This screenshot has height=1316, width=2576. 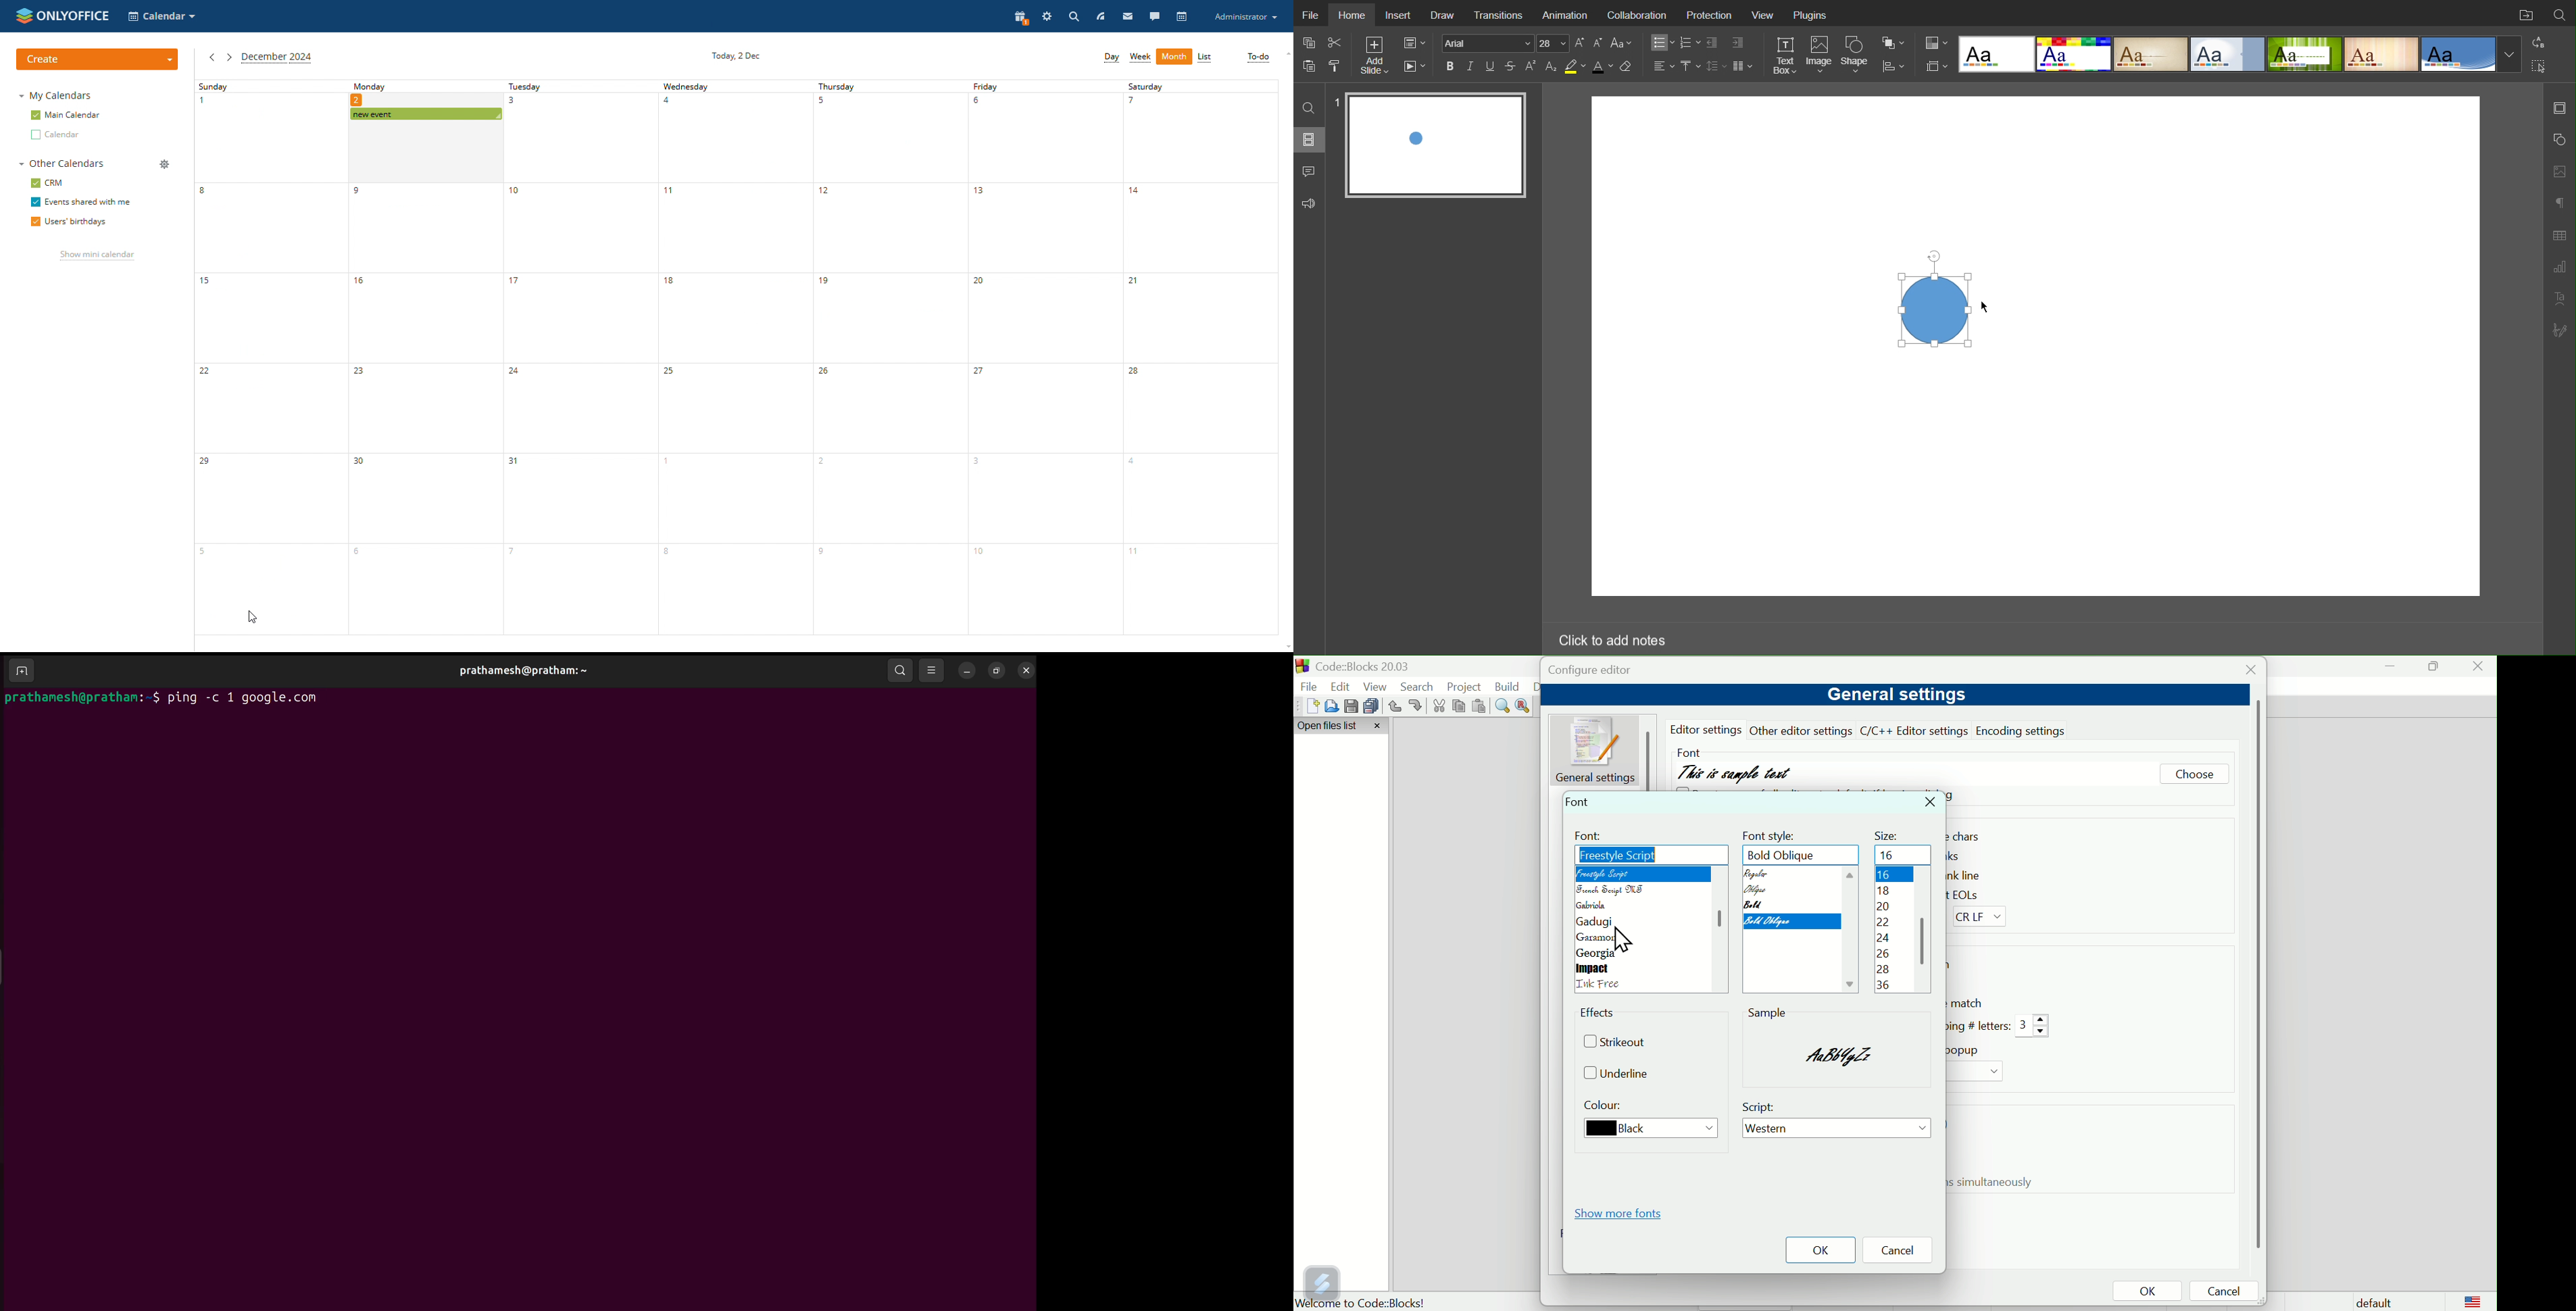 I want to click on day view, so click(x=1112, y=57).